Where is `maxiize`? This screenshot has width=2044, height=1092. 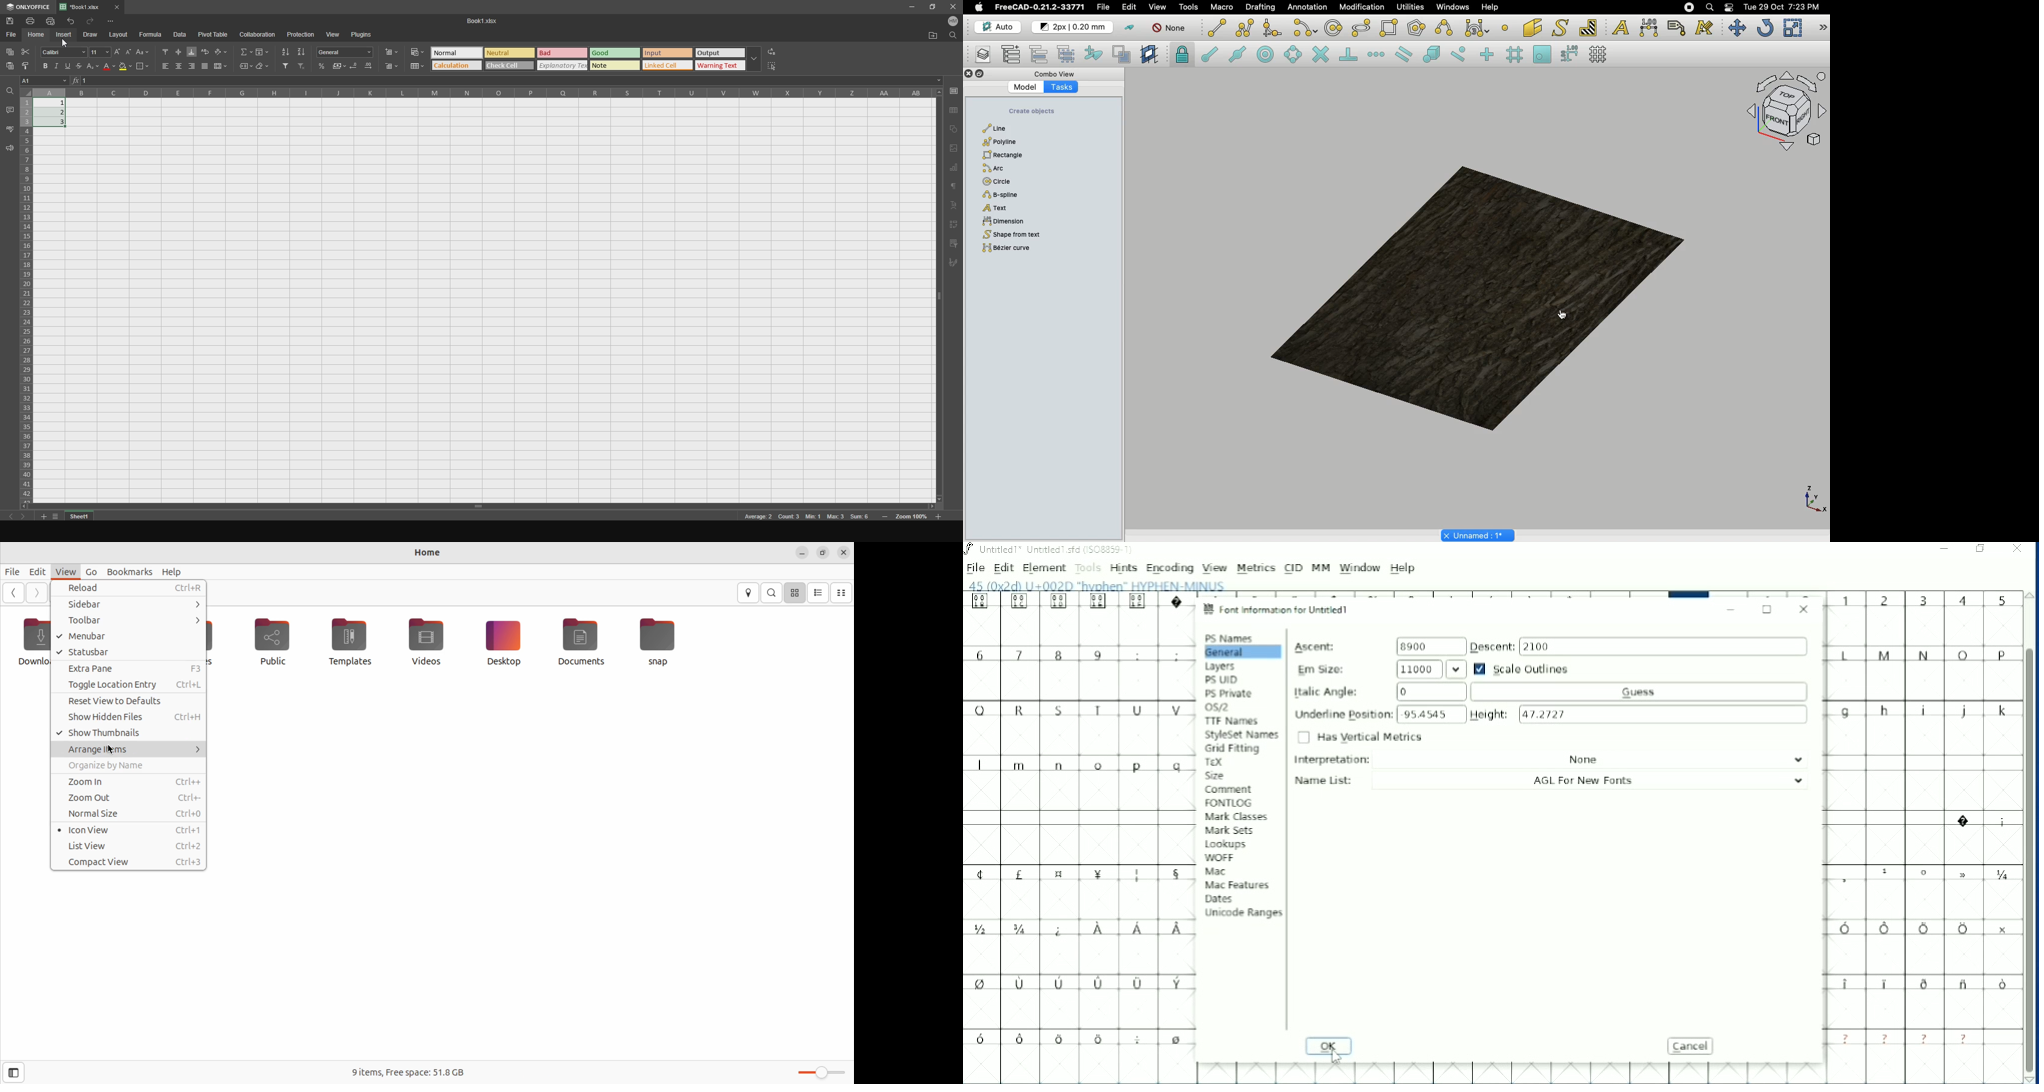
maxiize is located at coordinates (931, 8).